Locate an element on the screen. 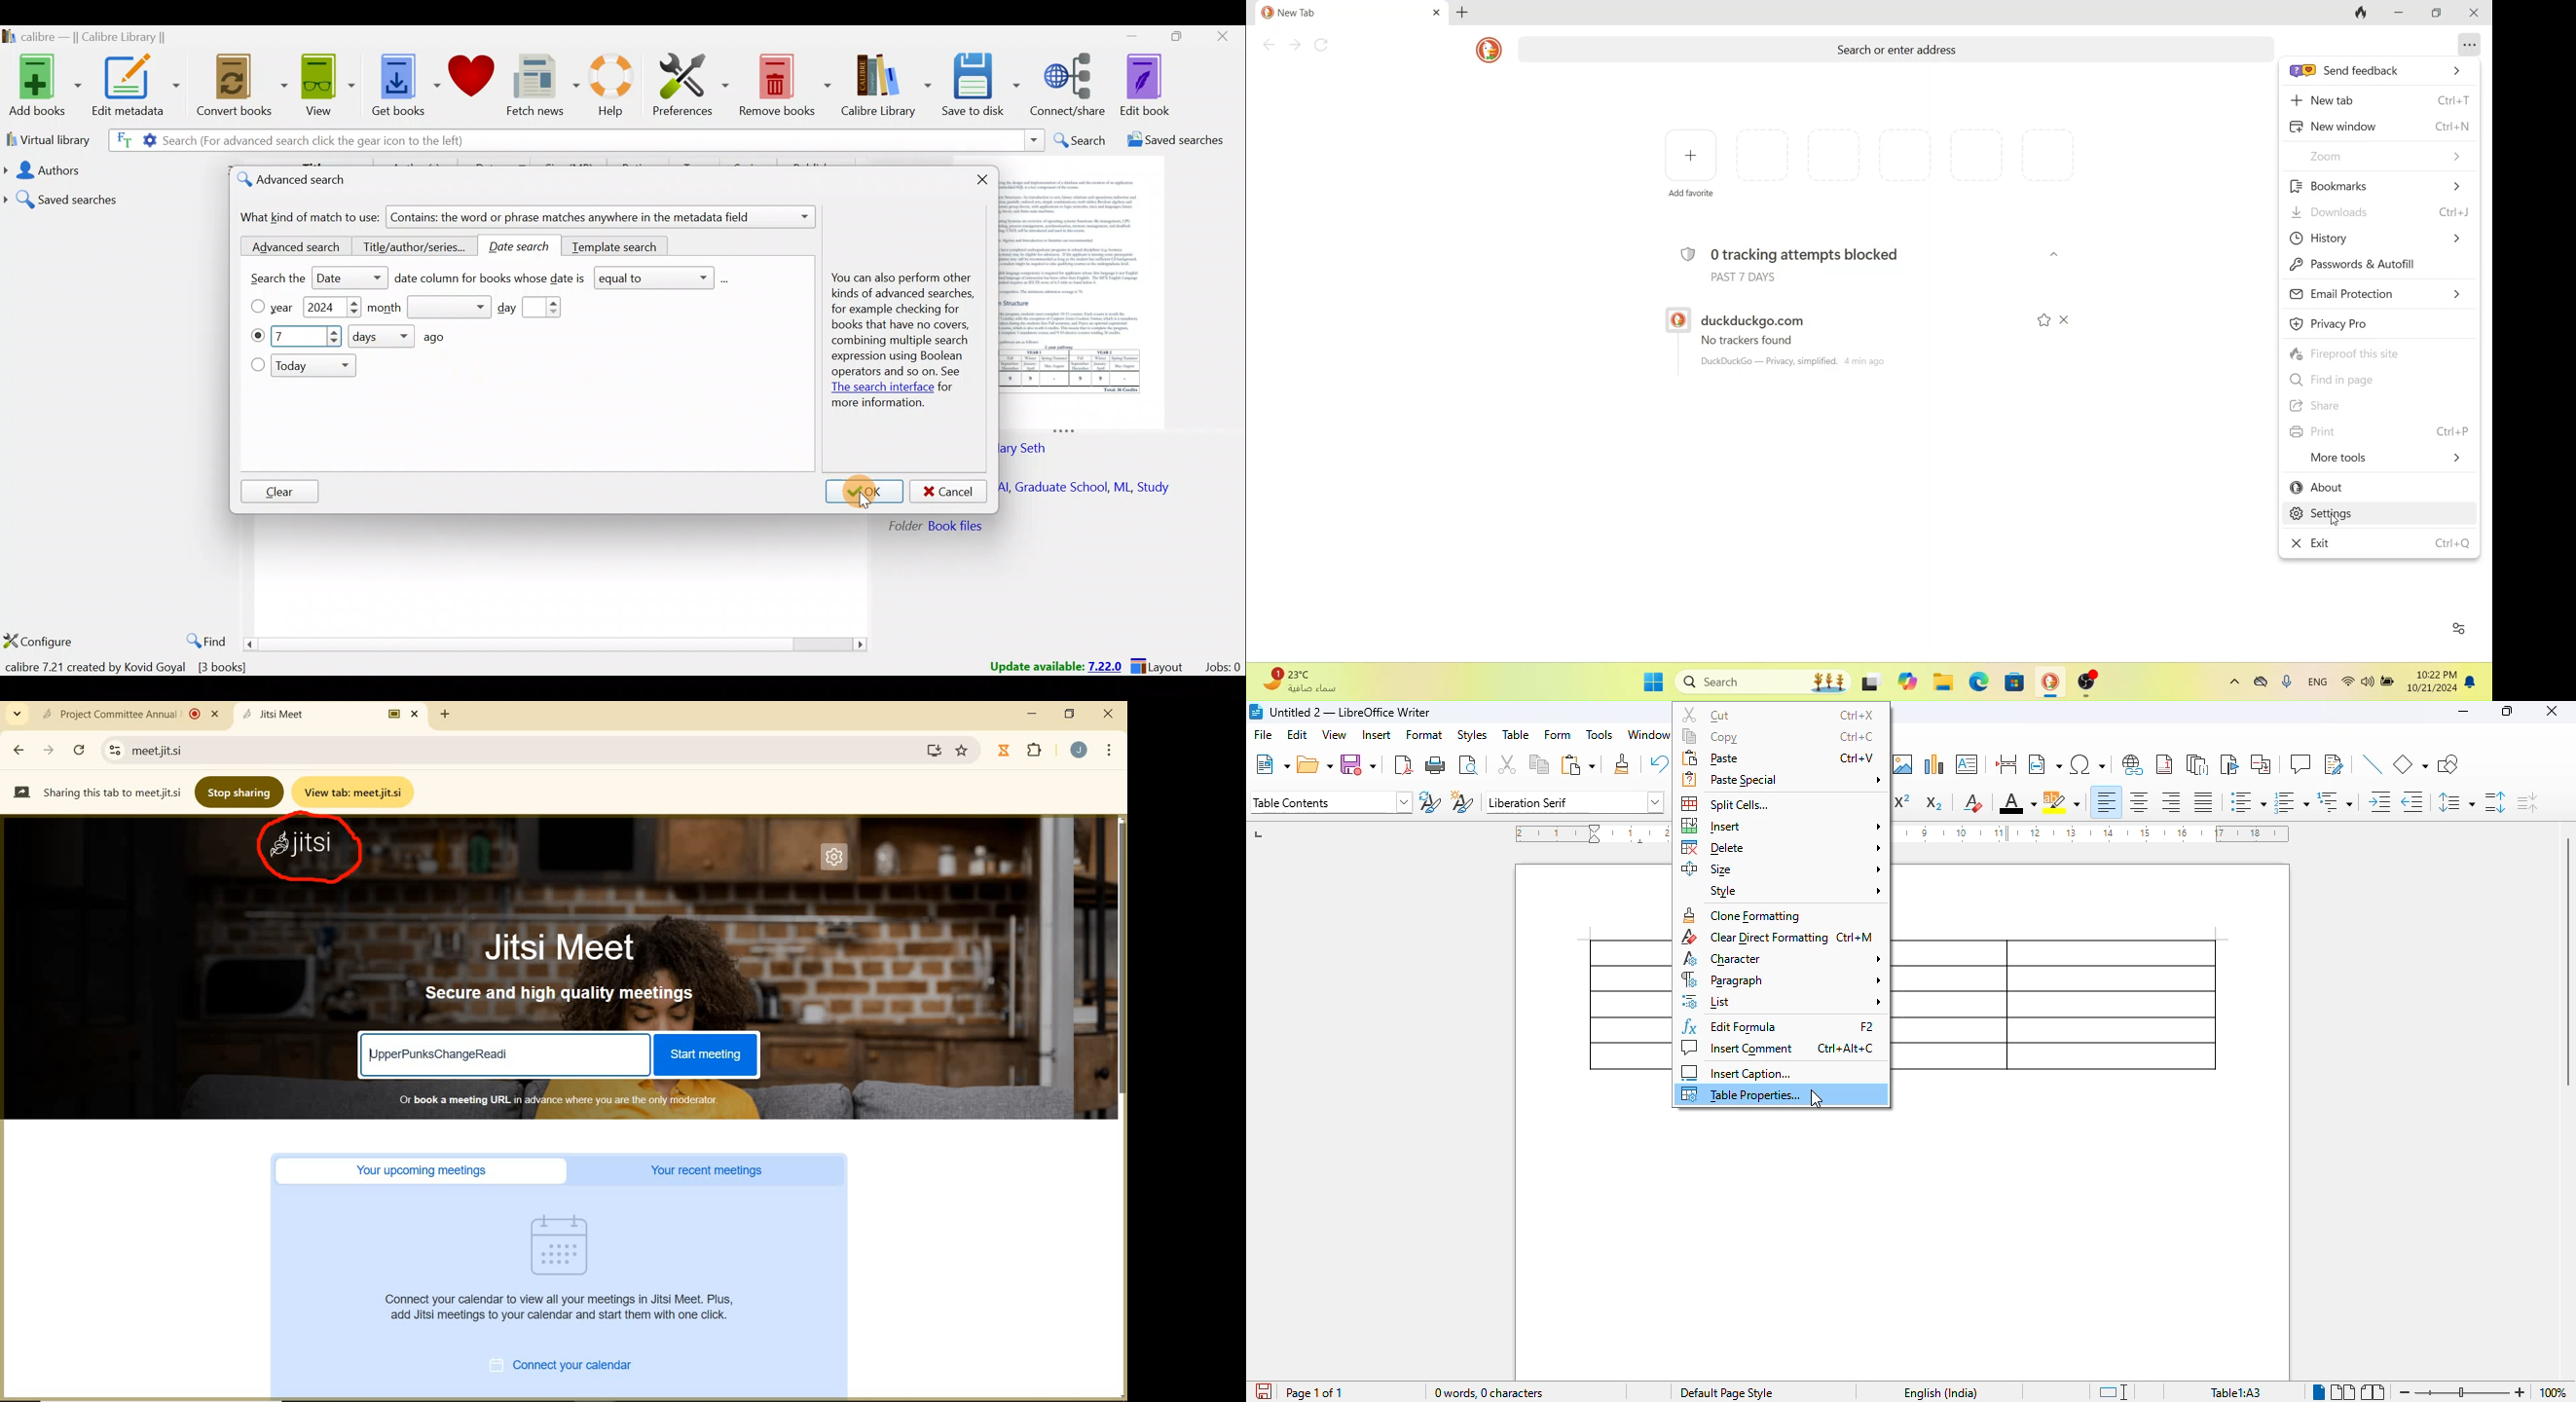  bookmark is located at coordinates (963, 751).